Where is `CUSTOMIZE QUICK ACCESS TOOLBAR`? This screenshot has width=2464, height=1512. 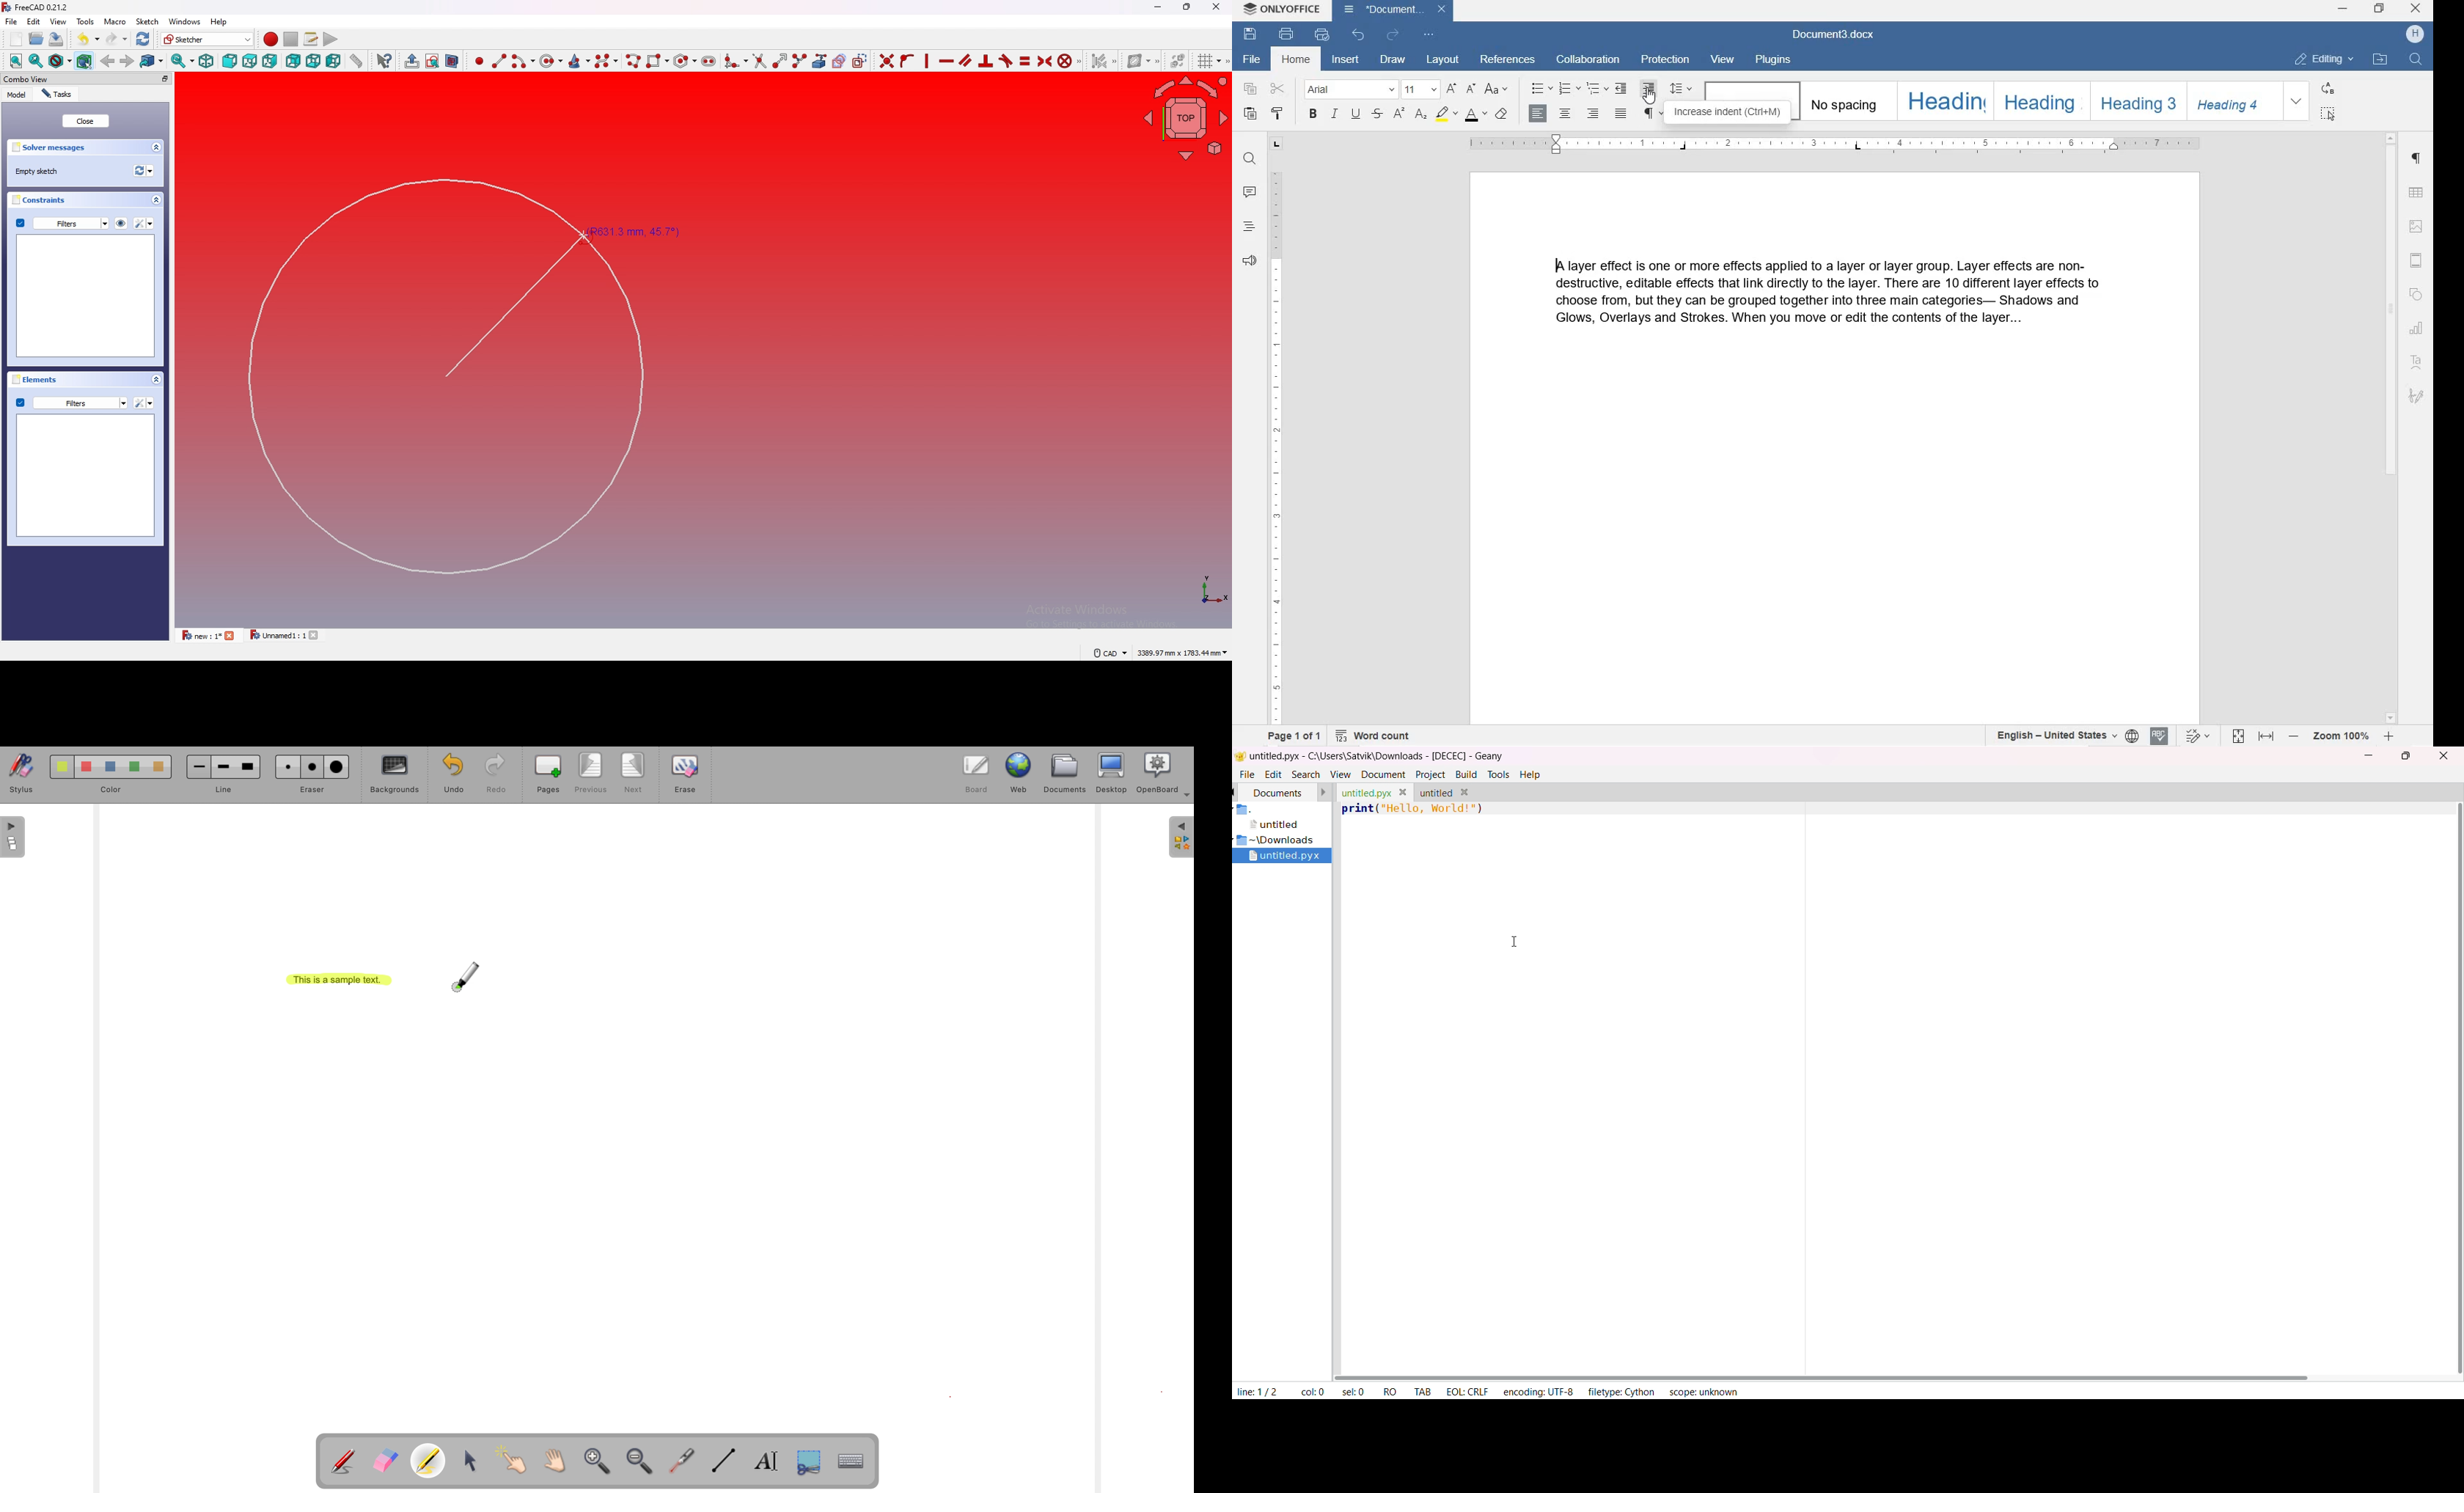
CUSTOMIZE QUICK ACCESS TOOLBAR is located at coordinates (1427, 34).